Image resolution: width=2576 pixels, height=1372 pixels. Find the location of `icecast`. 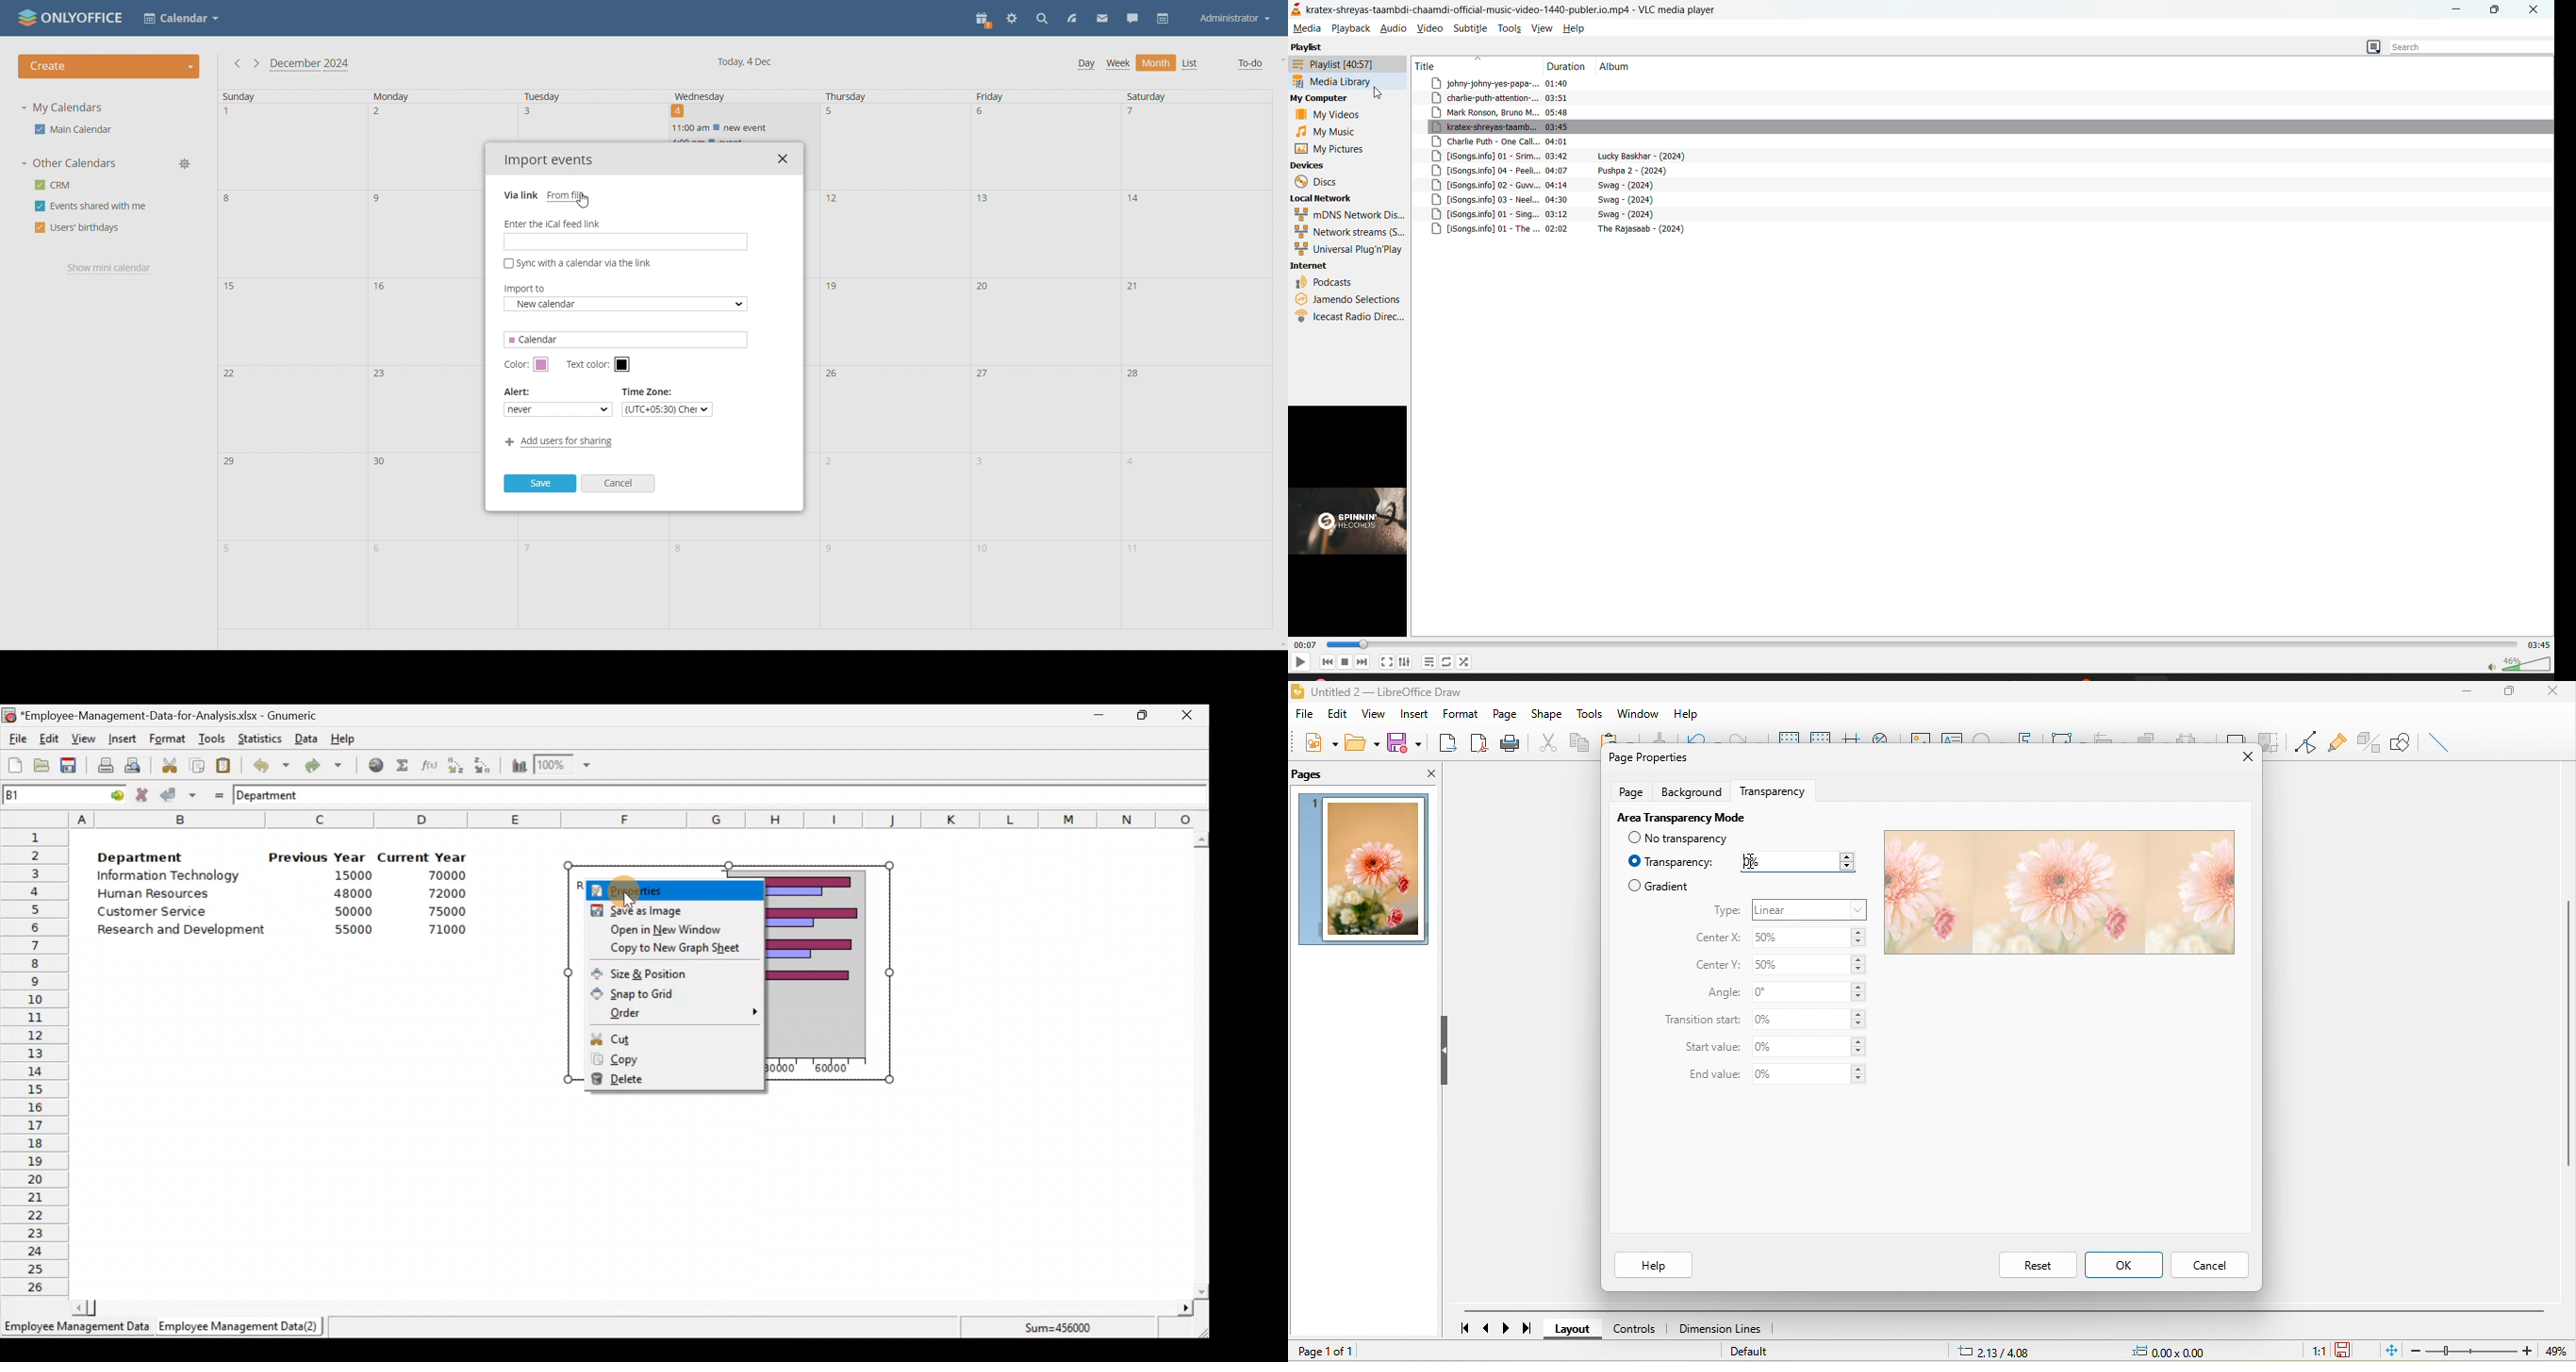

icecast is located at coordinates (1348, 317).